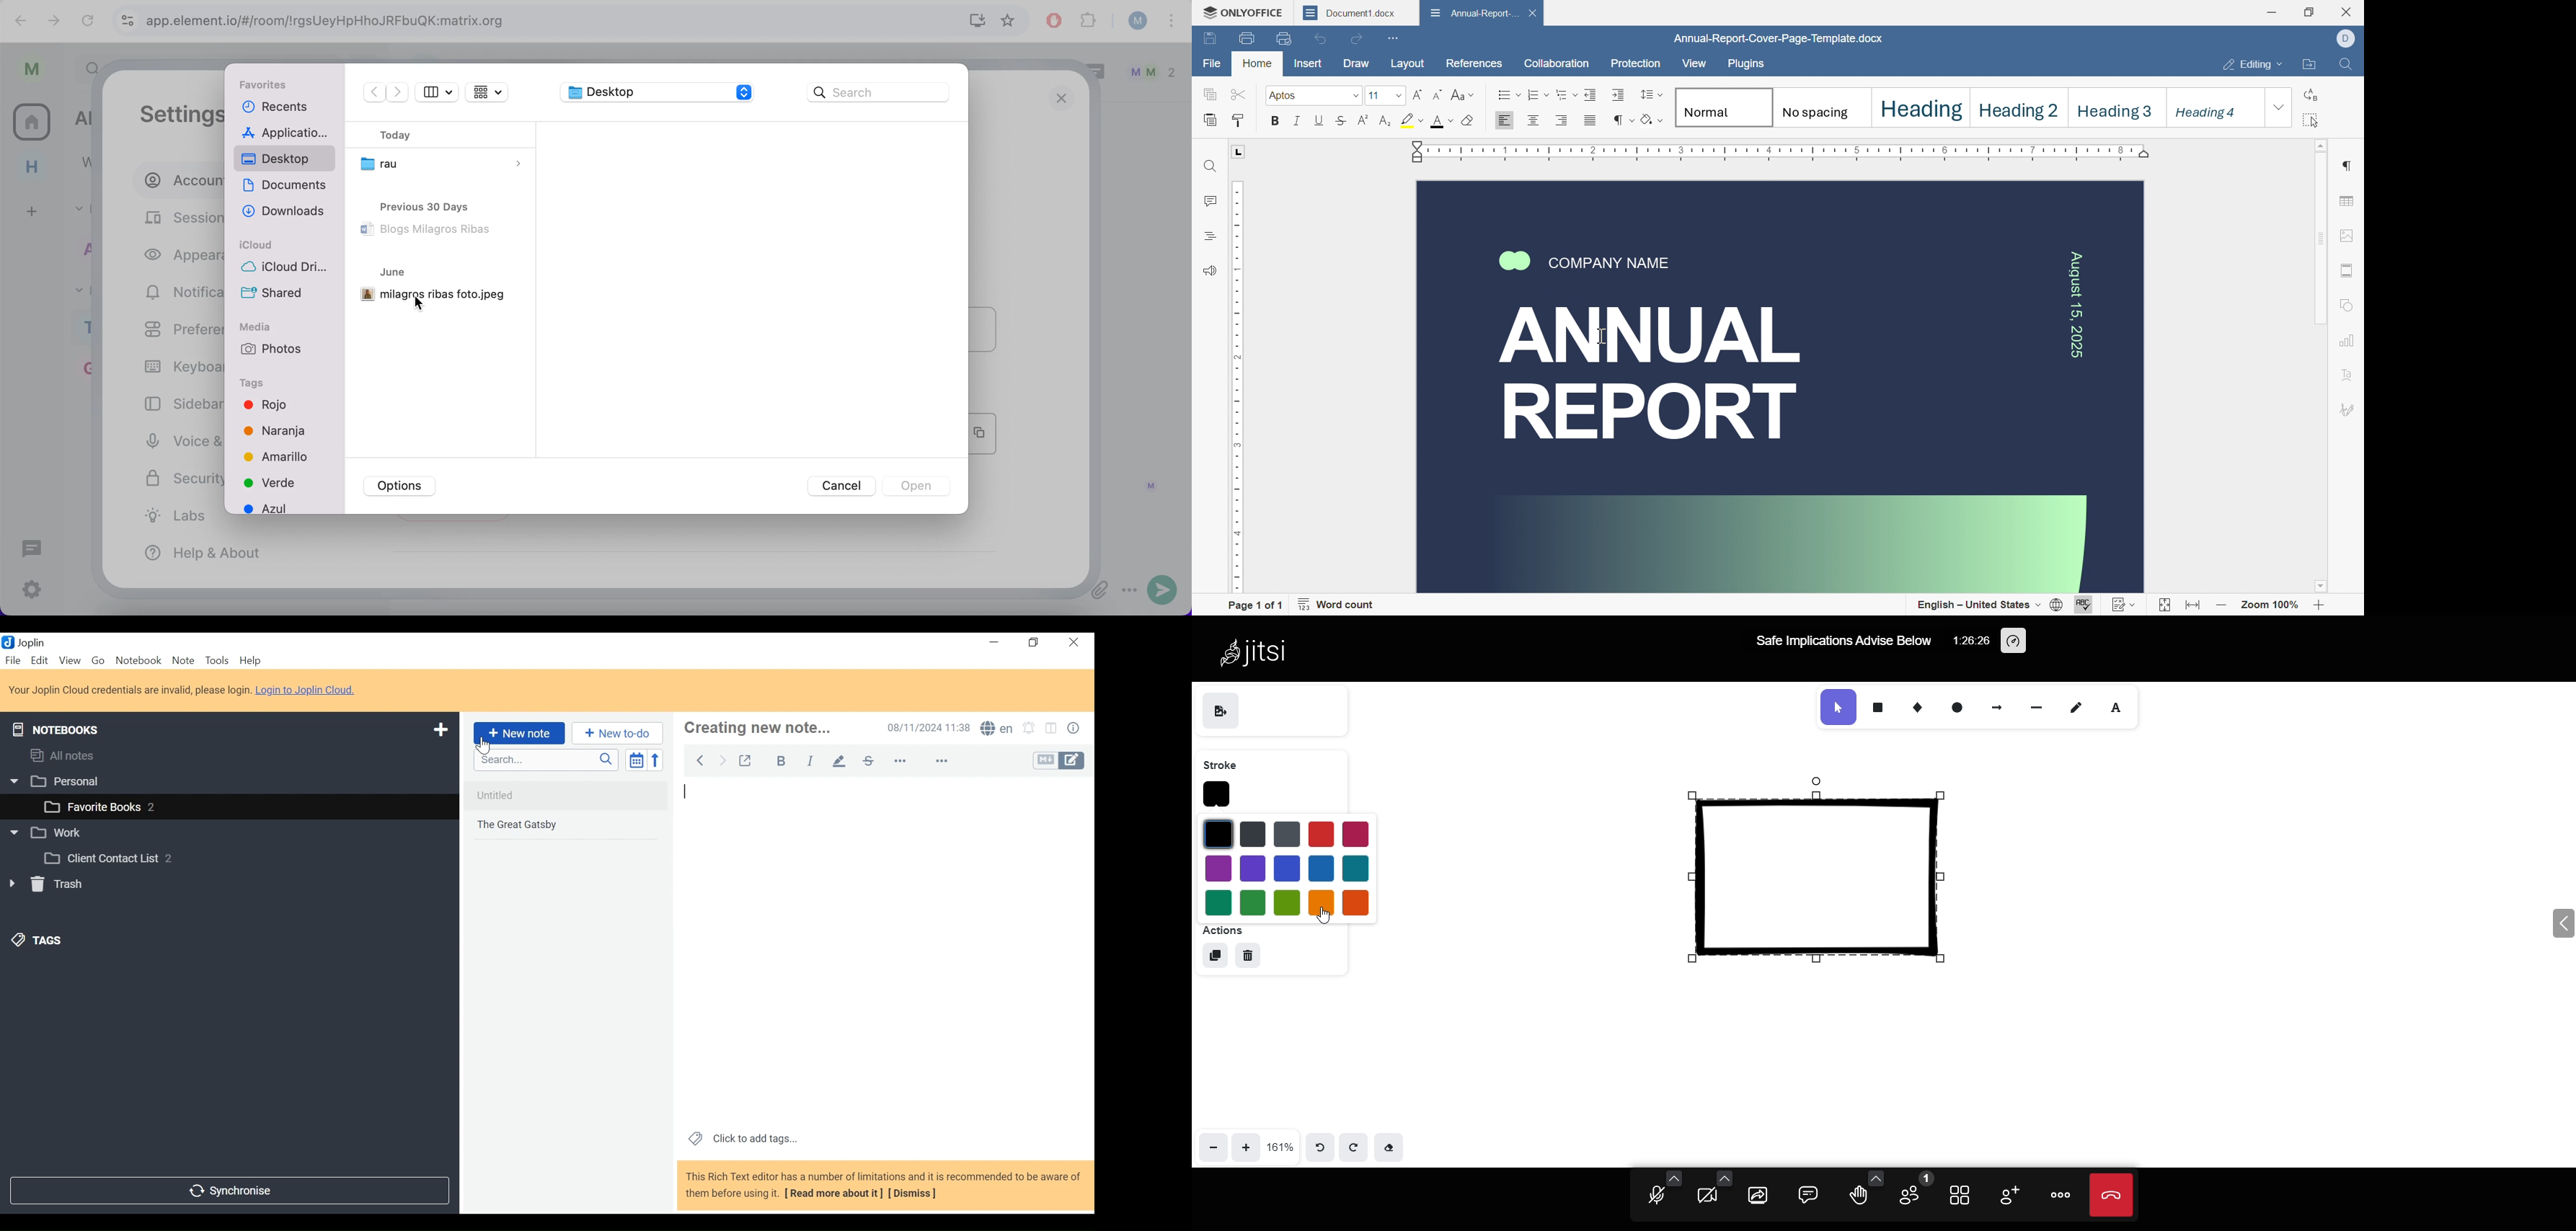 This screenshot has width=2576, height=1232. What do you see at coordinates (284, 132) in the screenshot?
I see `applications` at bounding box center [284, 132].